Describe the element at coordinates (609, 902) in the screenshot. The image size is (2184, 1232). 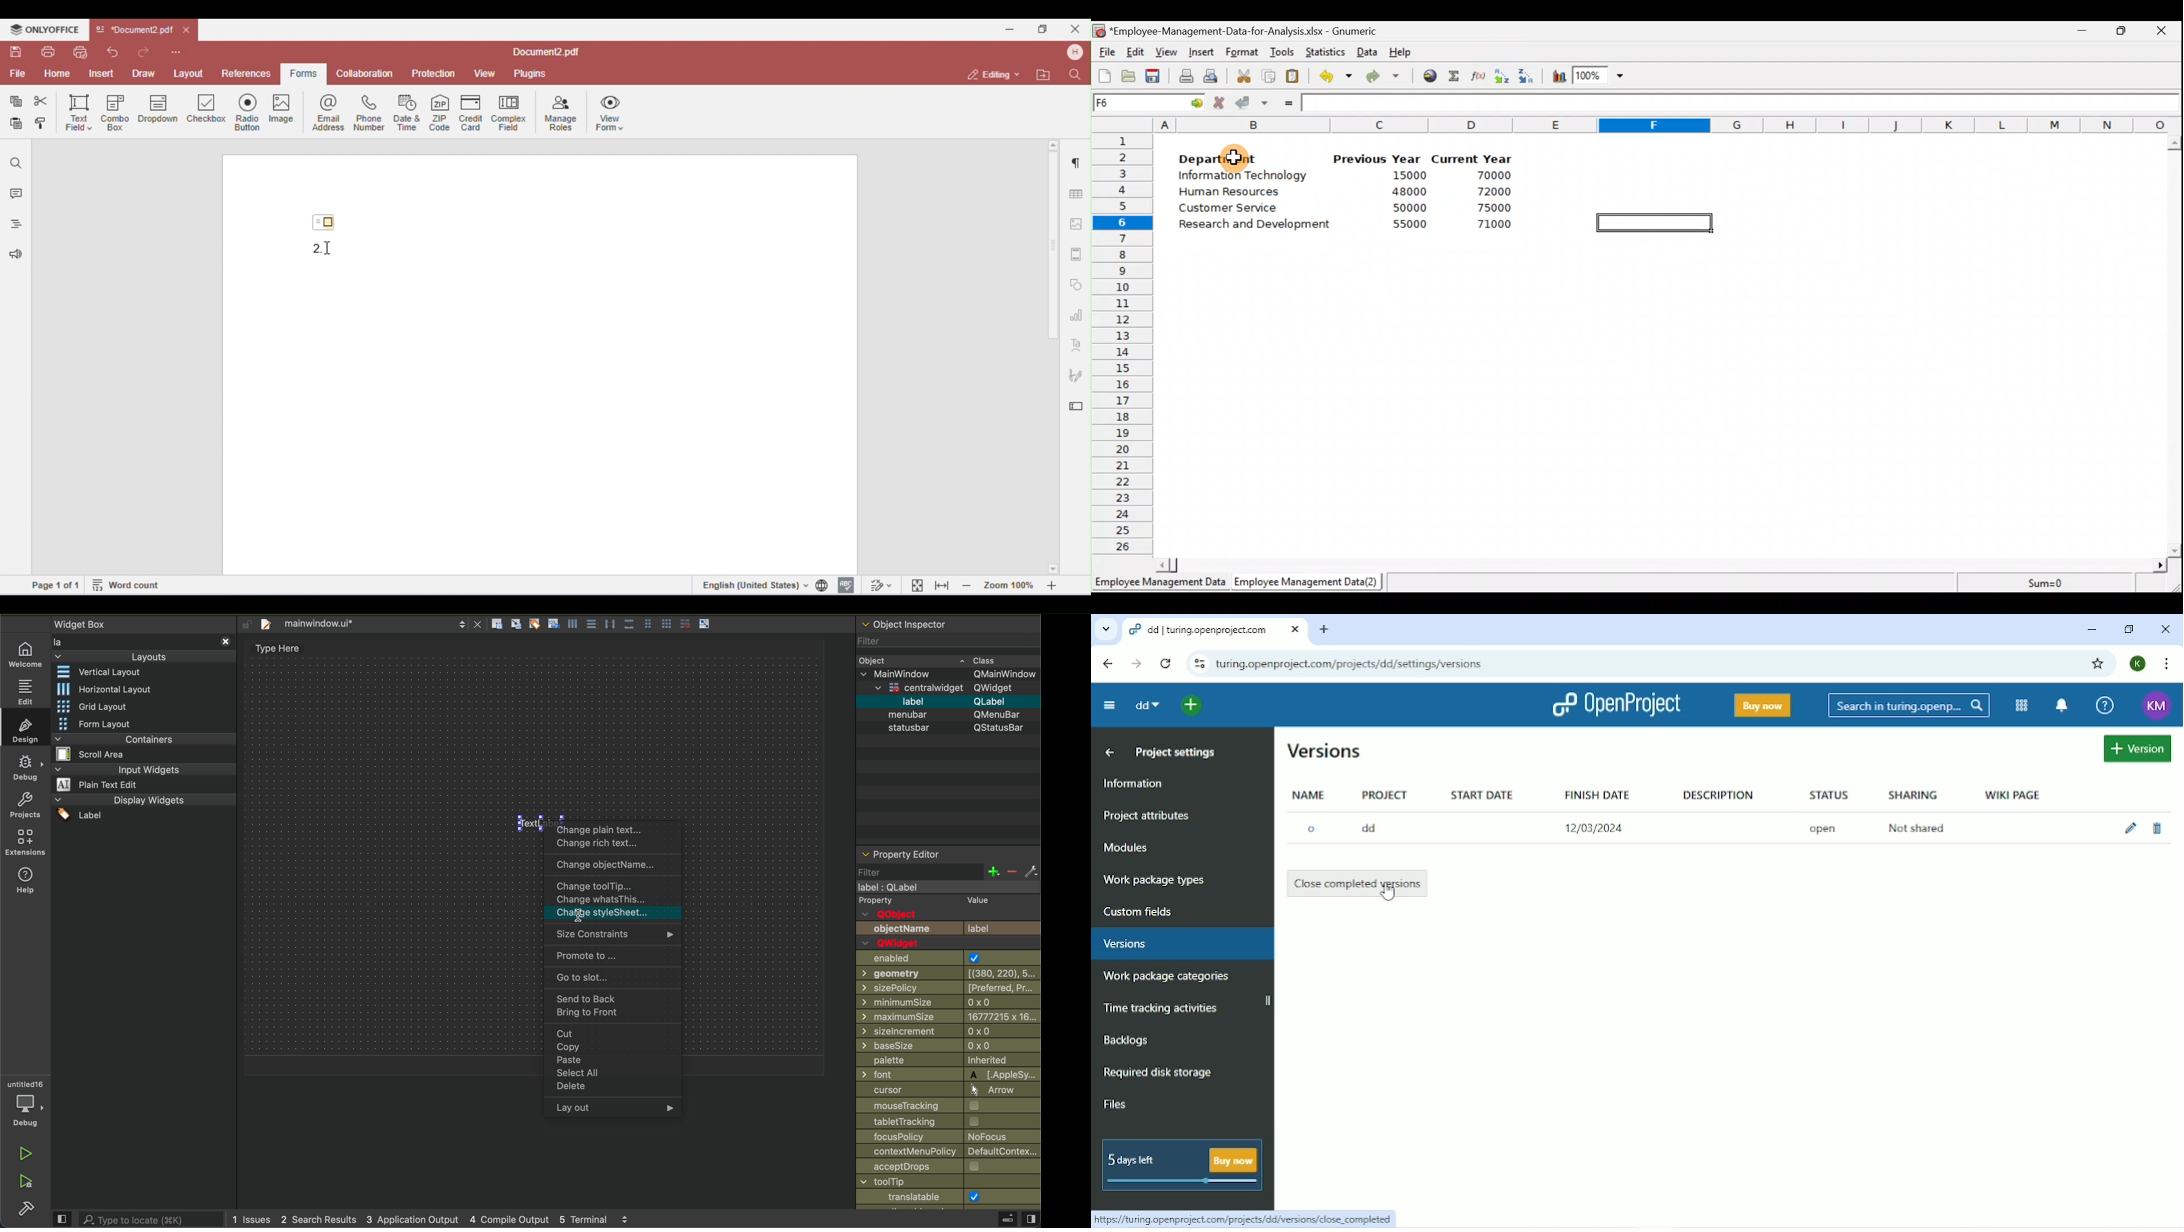
I see `change` at that location.